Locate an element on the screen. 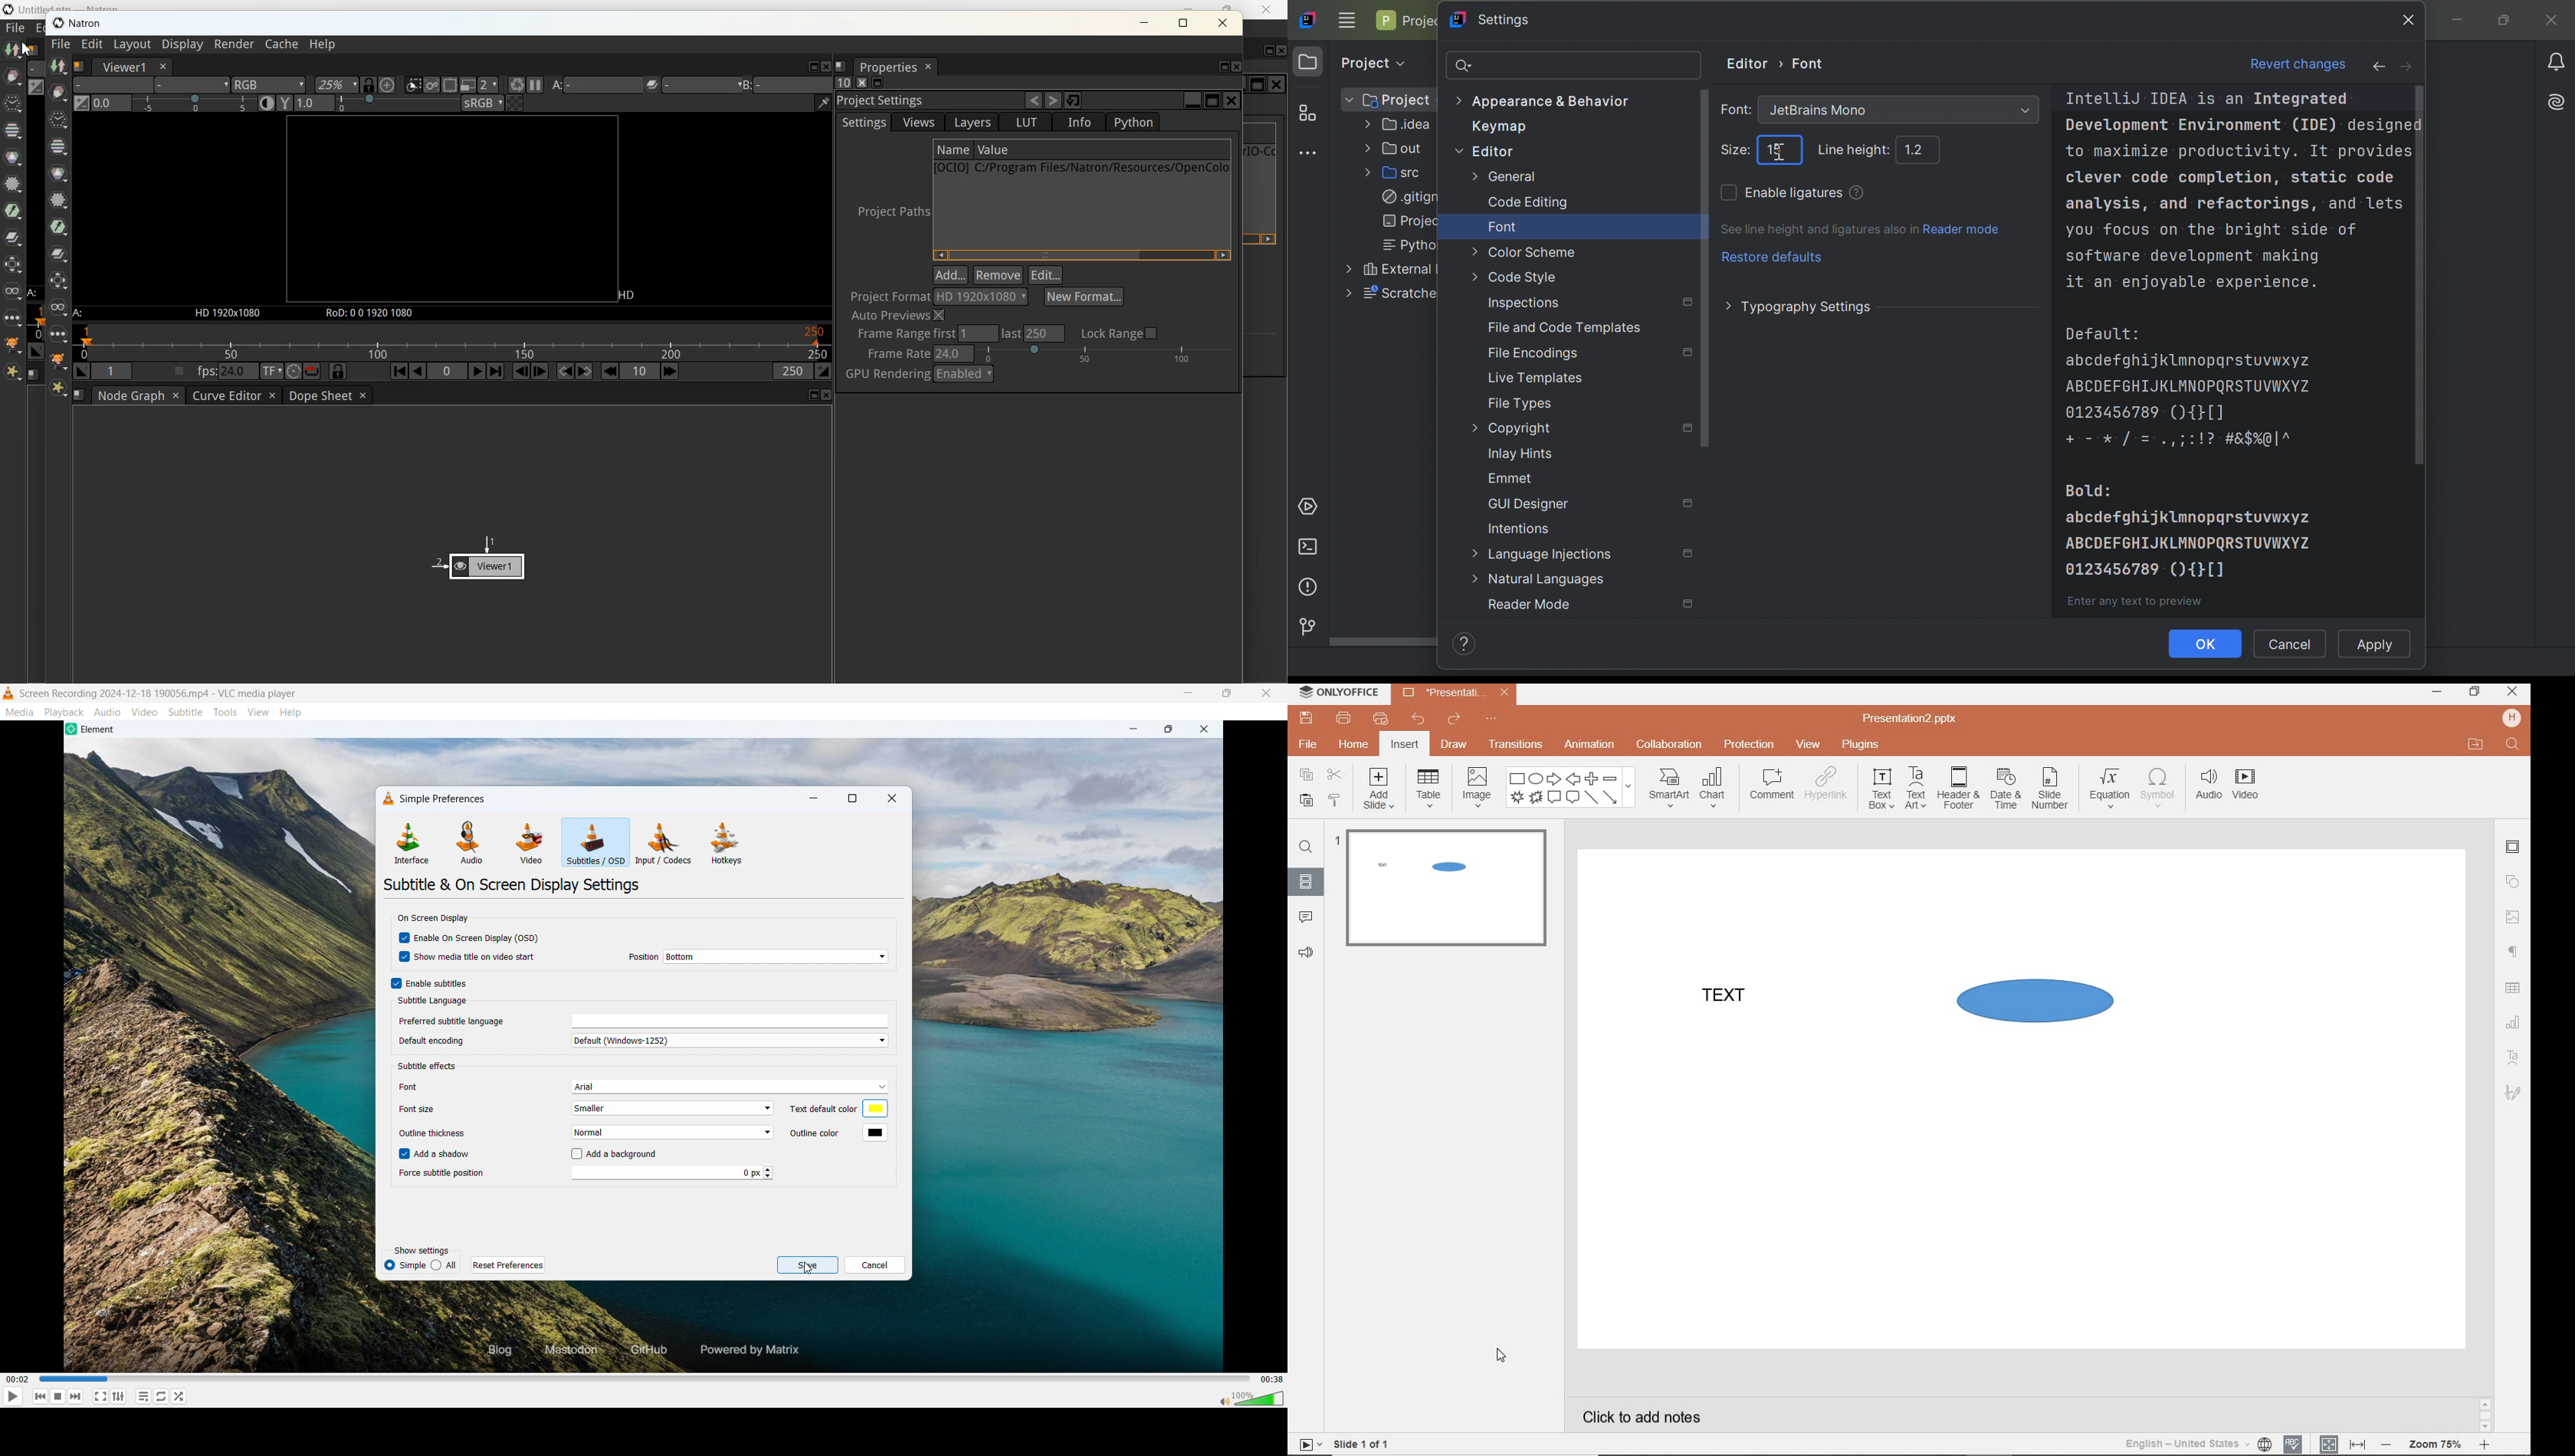 Image resolution: width=2576 pixels, height=1456 pixels. Postion is located at coordinates (638, 956).